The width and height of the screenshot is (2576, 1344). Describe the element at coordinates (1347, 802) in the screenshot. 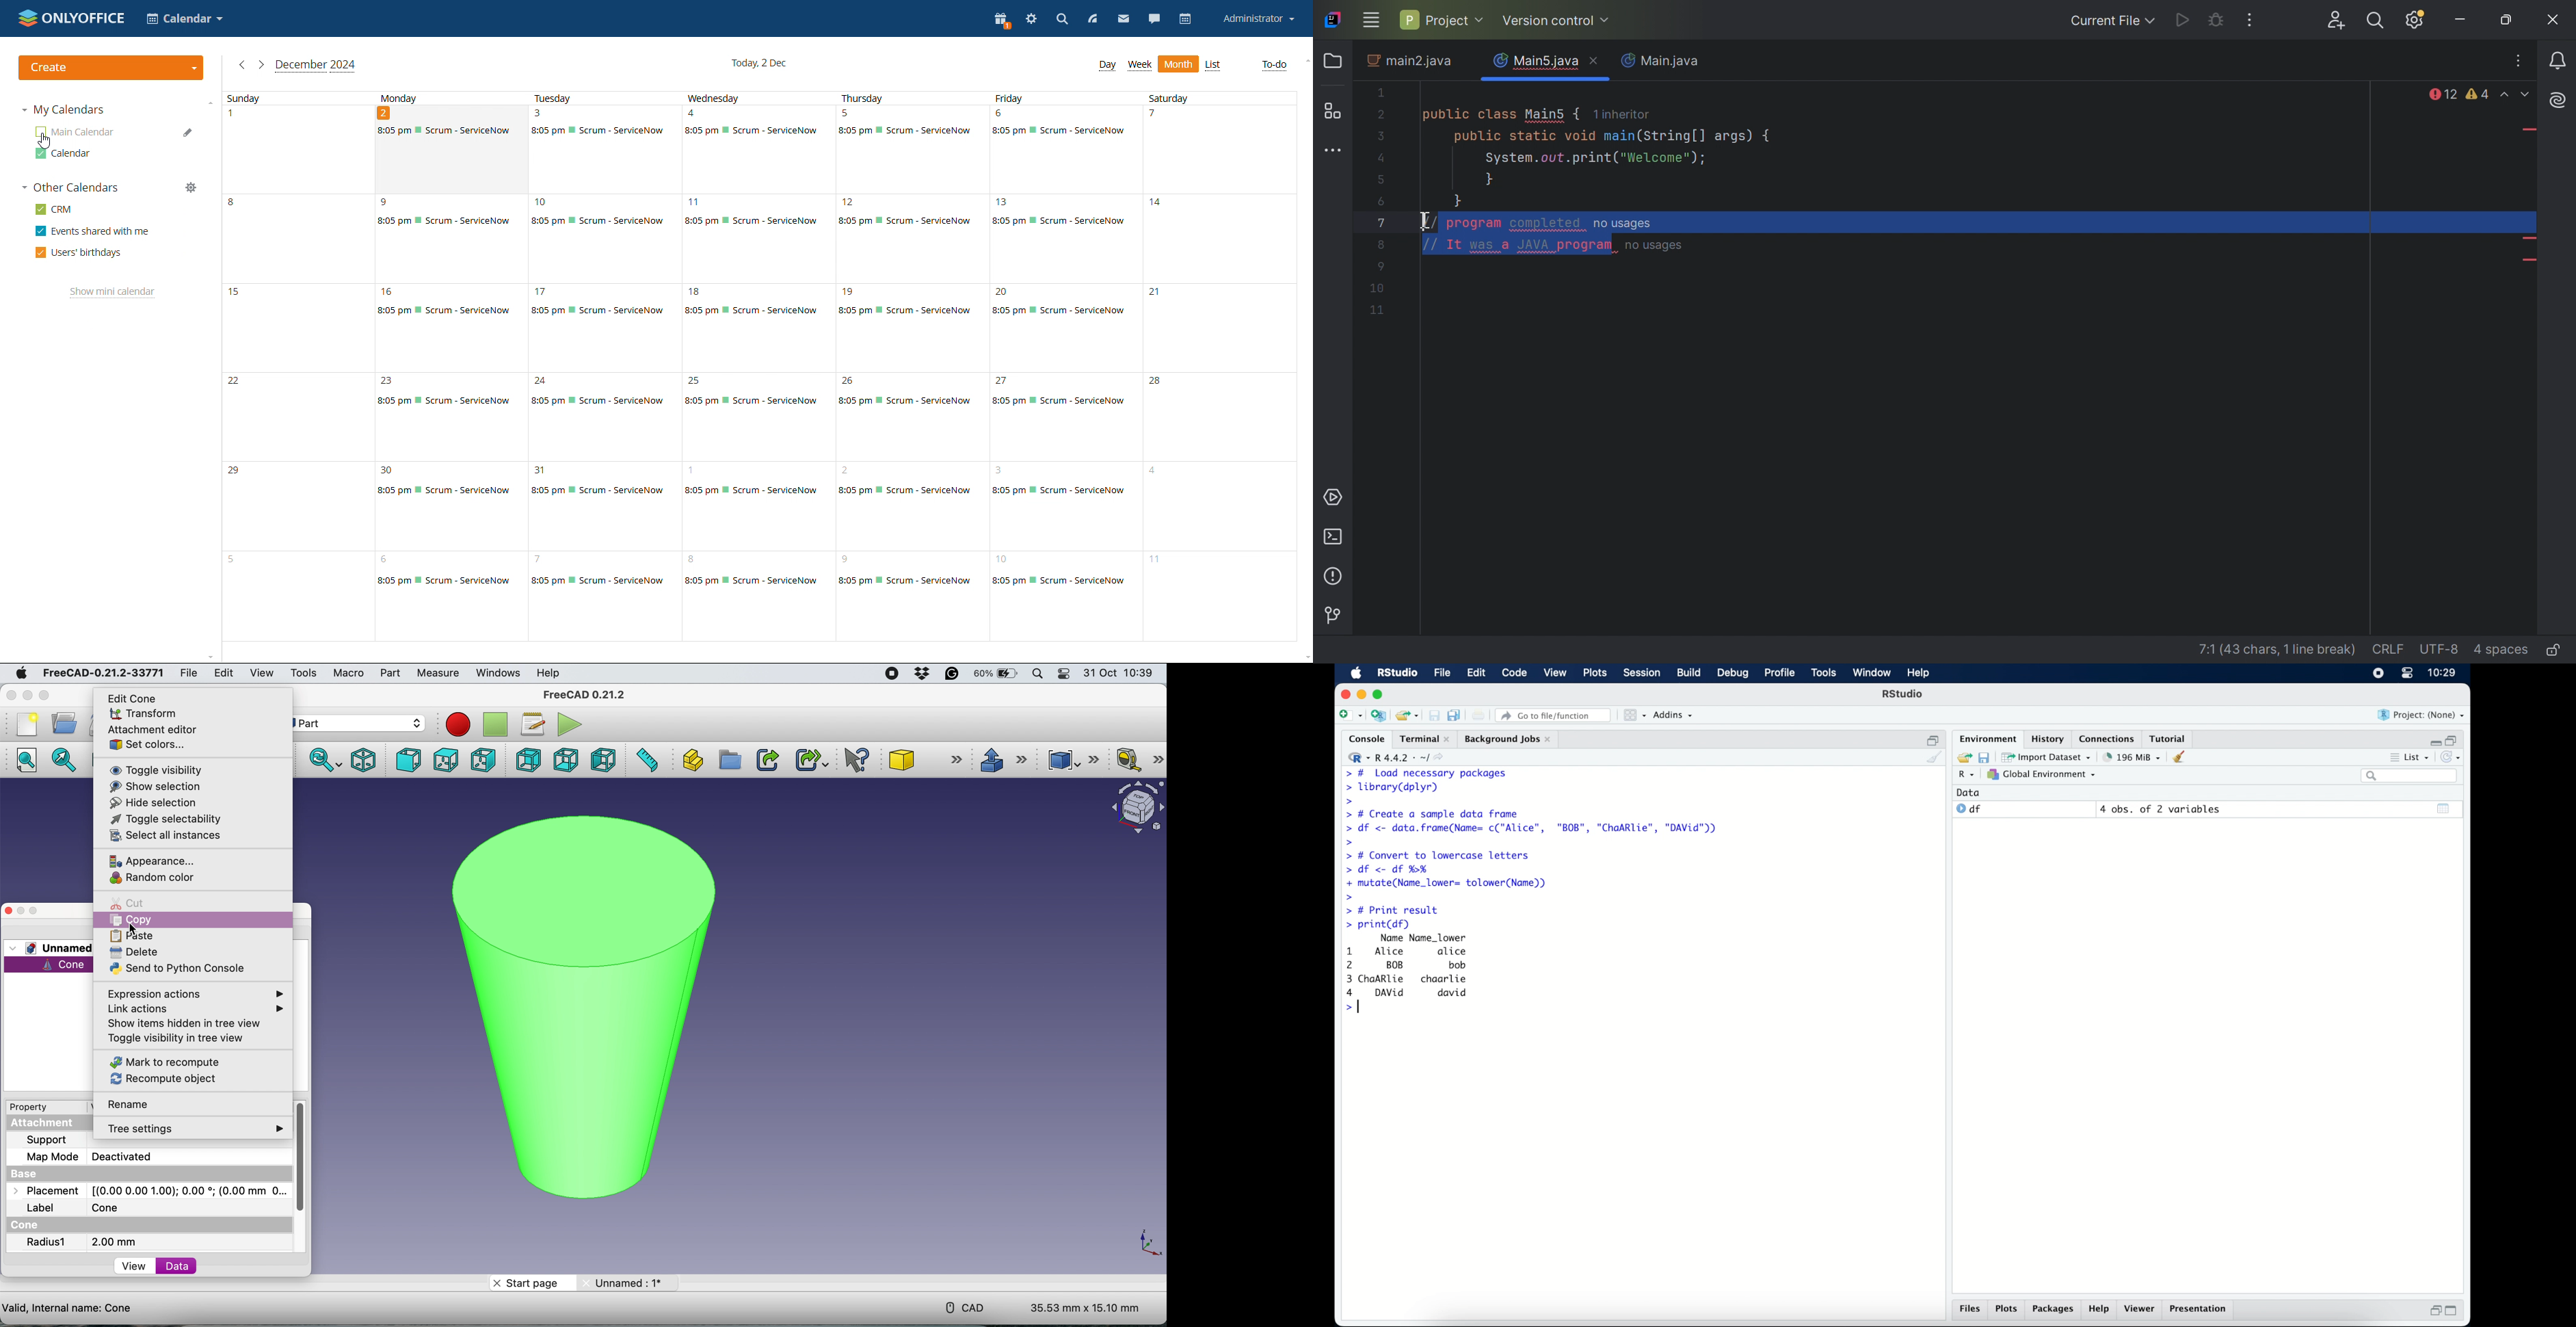

I see `command prompt` at that location.